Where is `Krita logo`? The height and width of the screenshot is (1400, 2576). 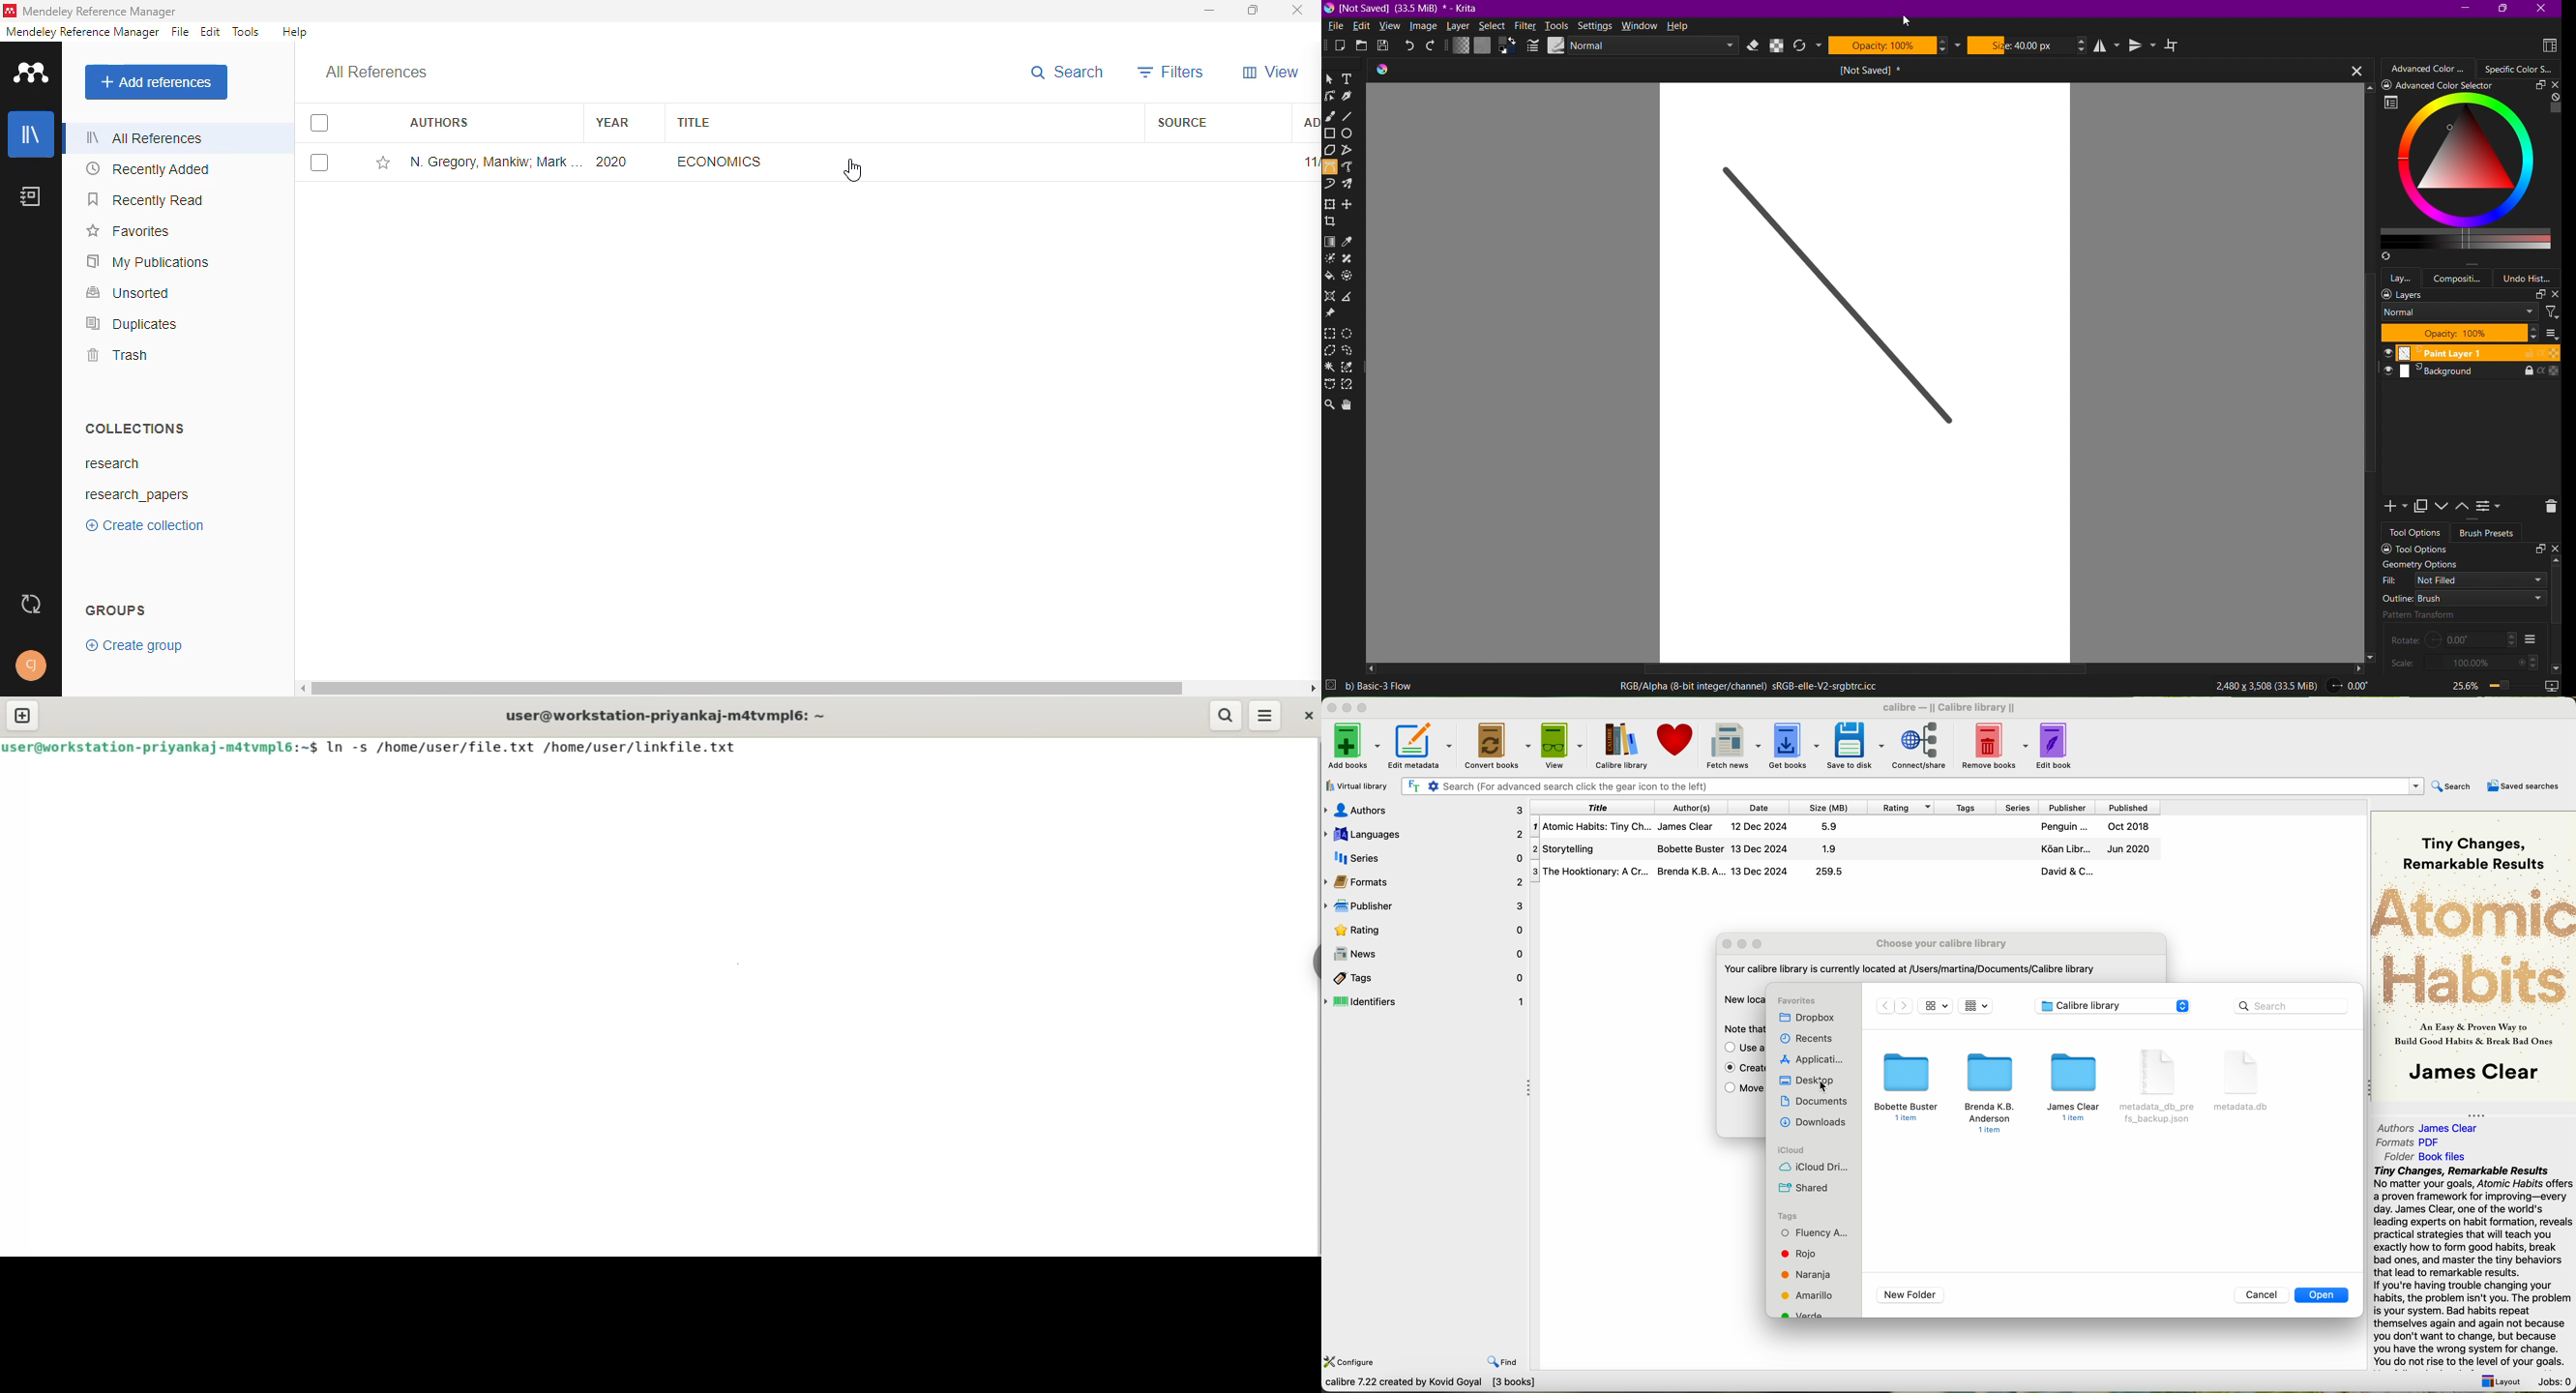
Krita logo is located at coordinates (1383, 70).